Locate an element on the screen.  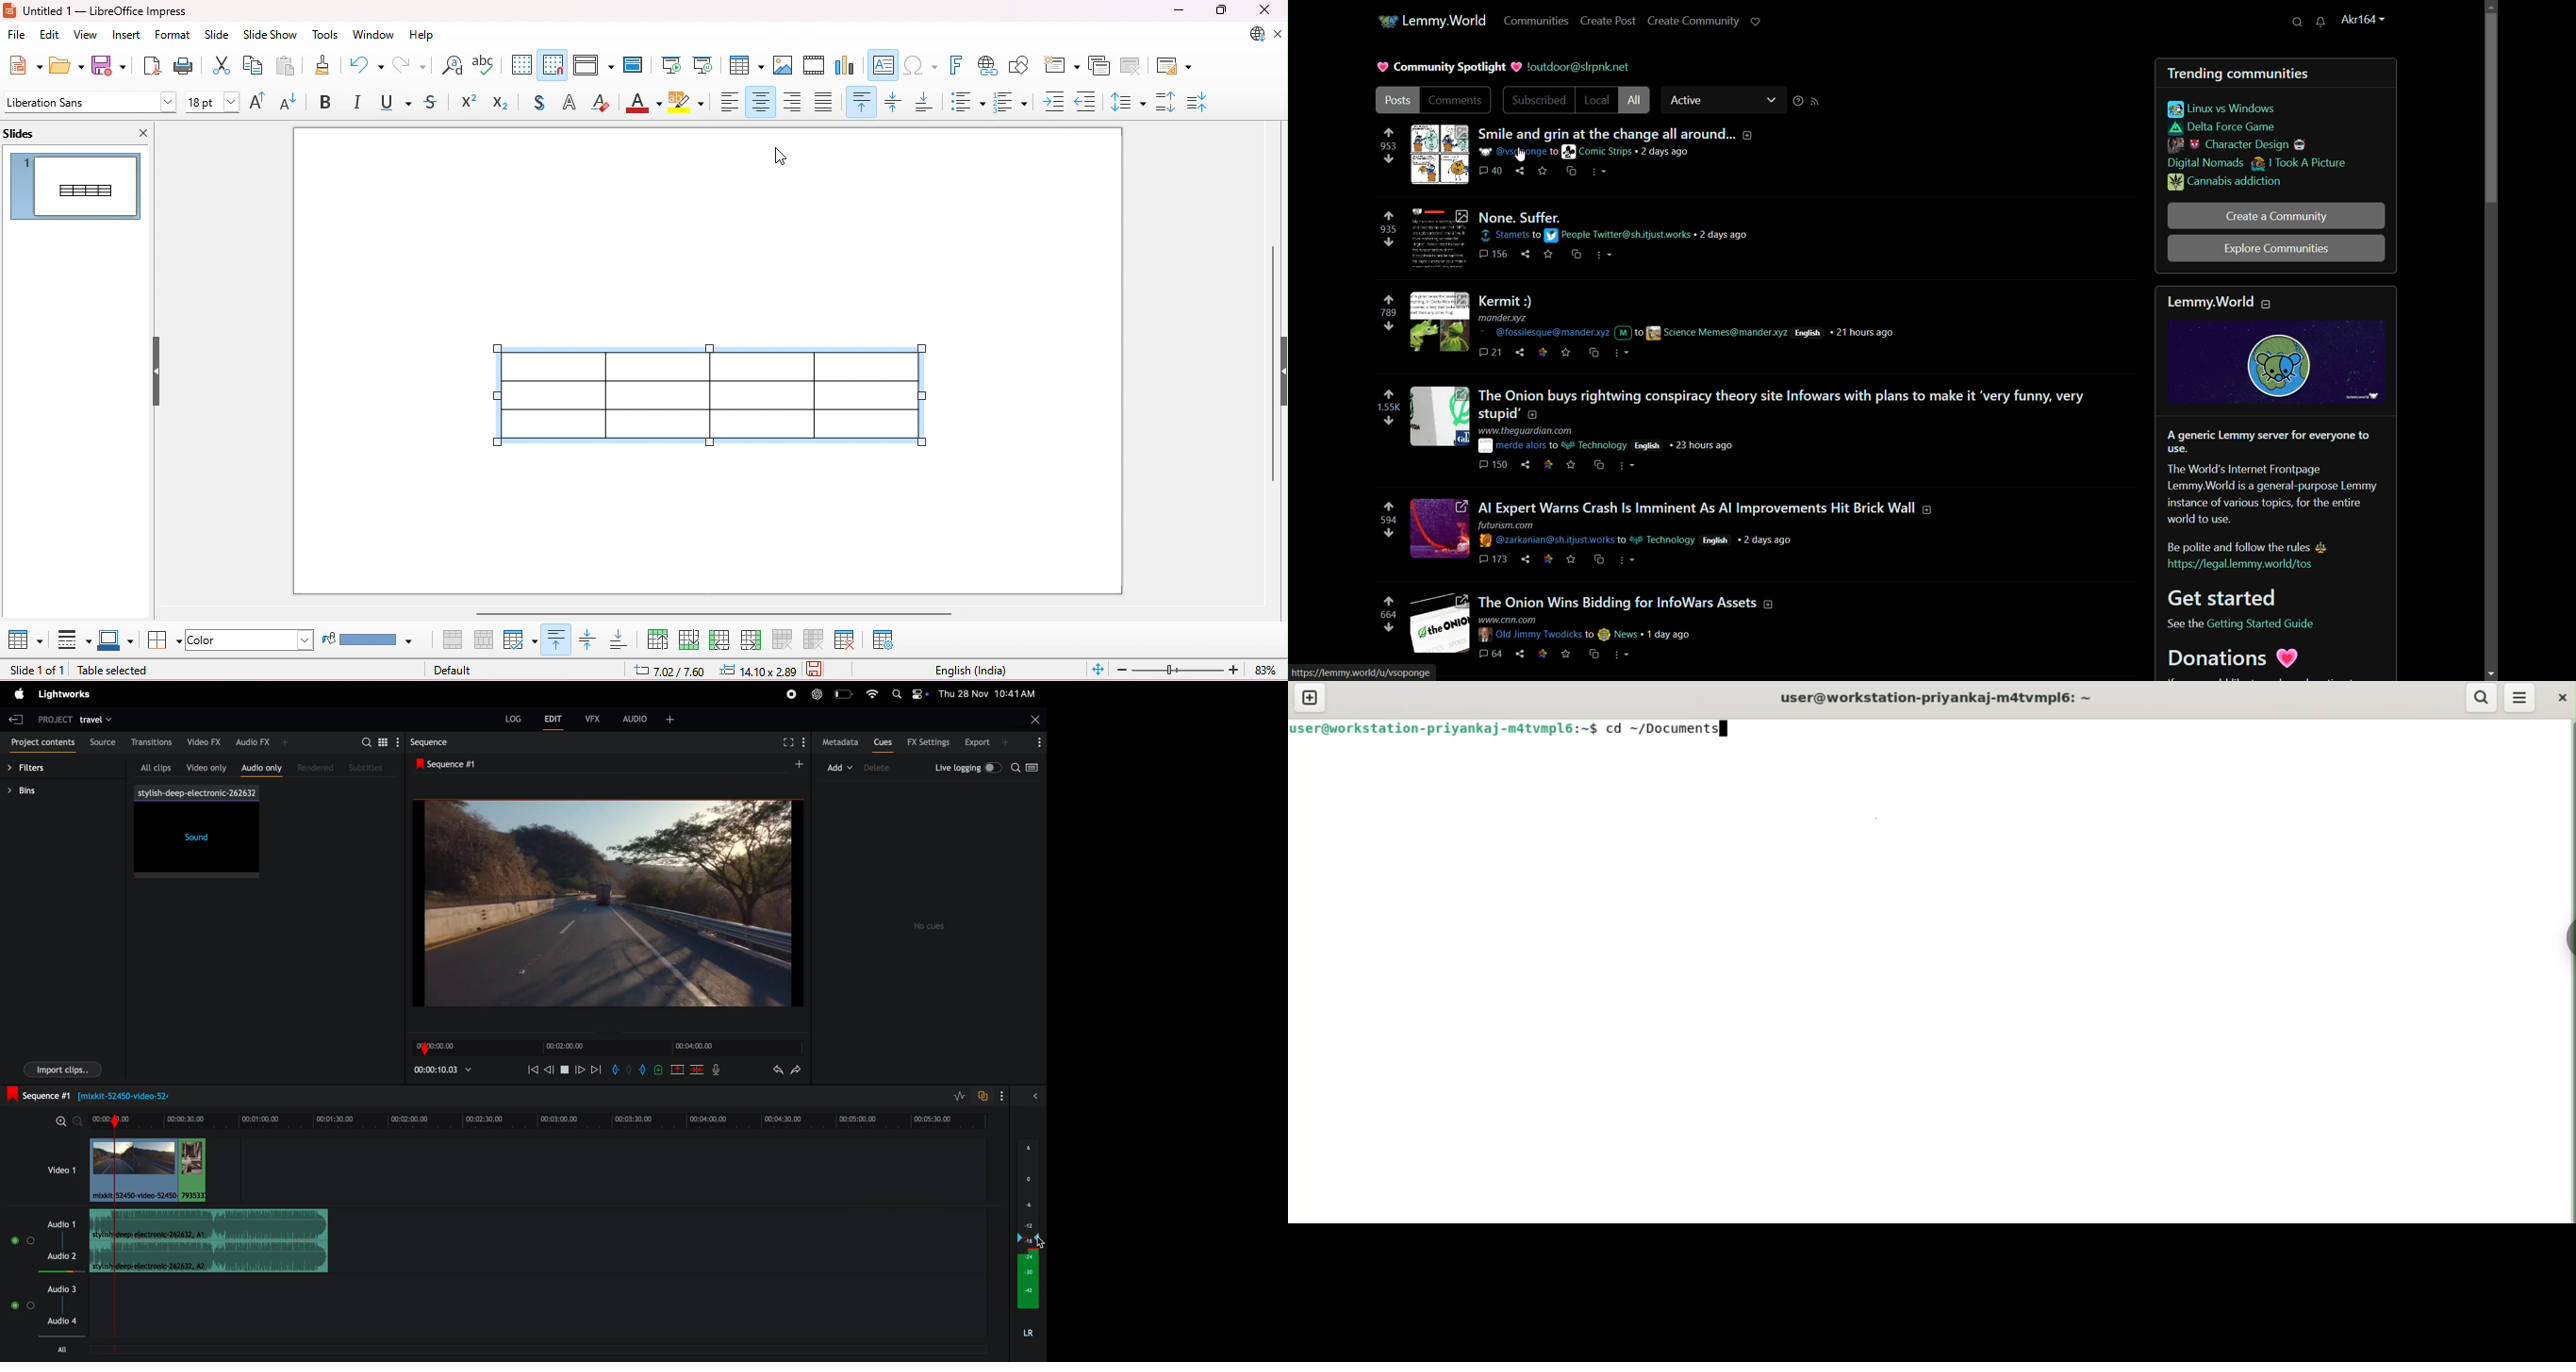
rendered is located at coordinates (314, 768).